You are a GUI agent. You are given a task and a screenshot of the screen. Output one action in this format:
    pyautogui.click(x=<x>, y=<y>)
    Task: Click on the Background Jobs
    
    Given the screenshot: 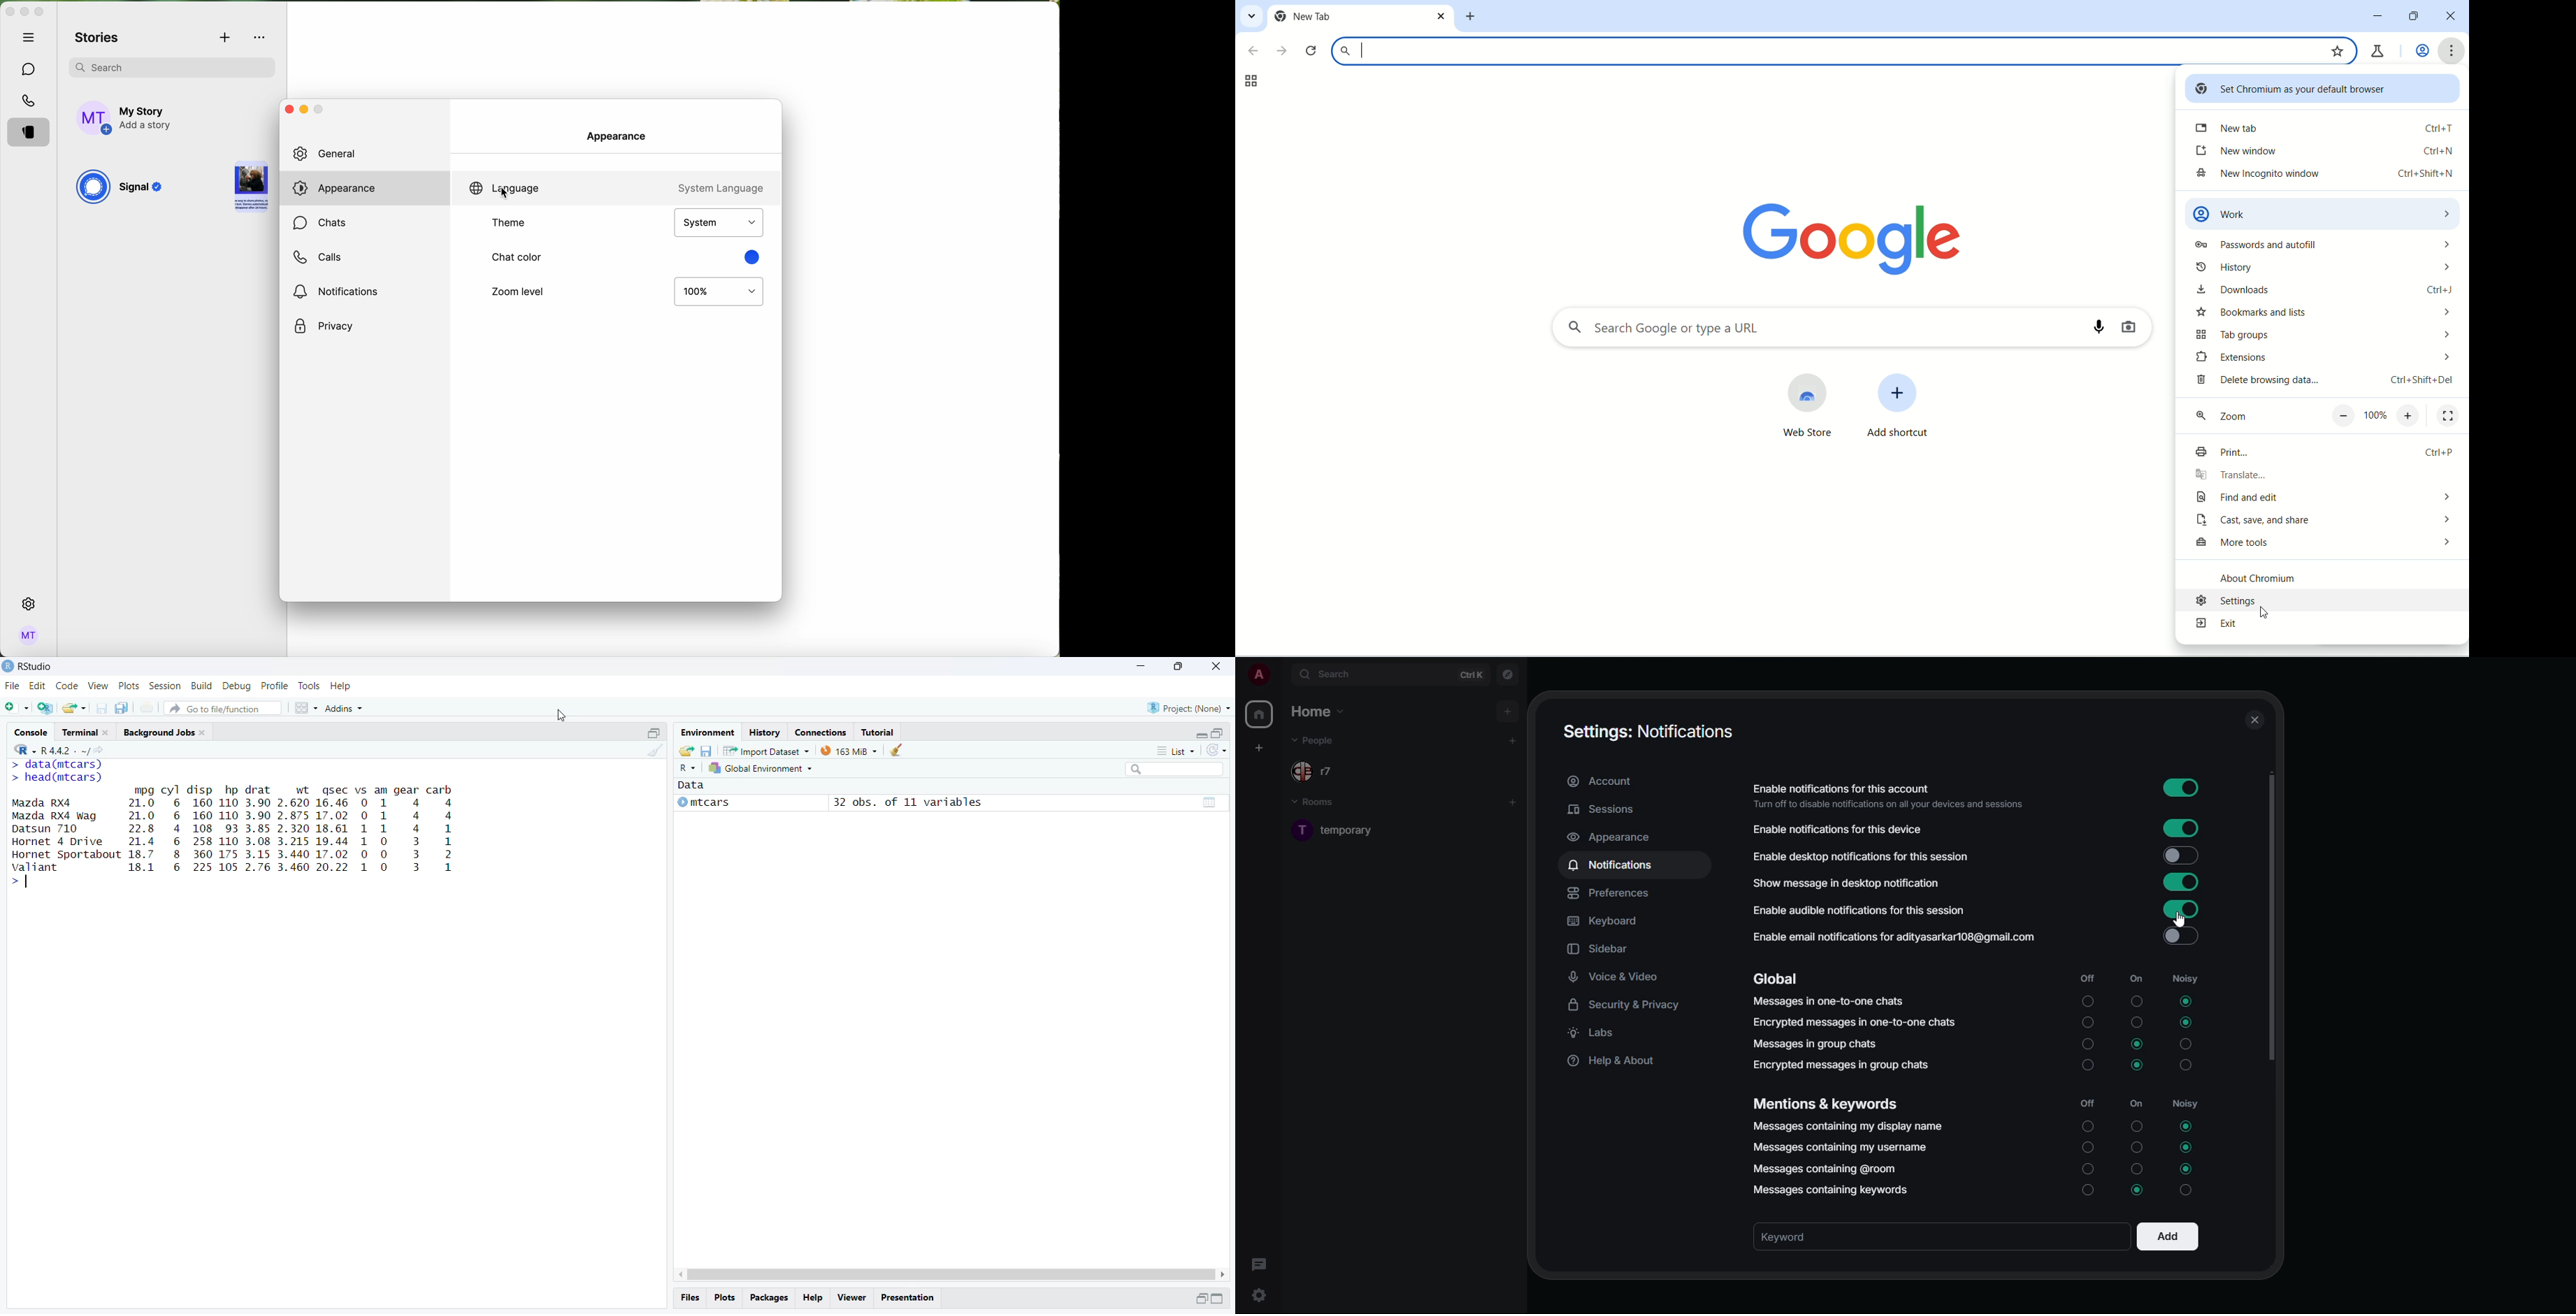 What is the action you would take?
    pyautogui.click(x=158, y=732)
    